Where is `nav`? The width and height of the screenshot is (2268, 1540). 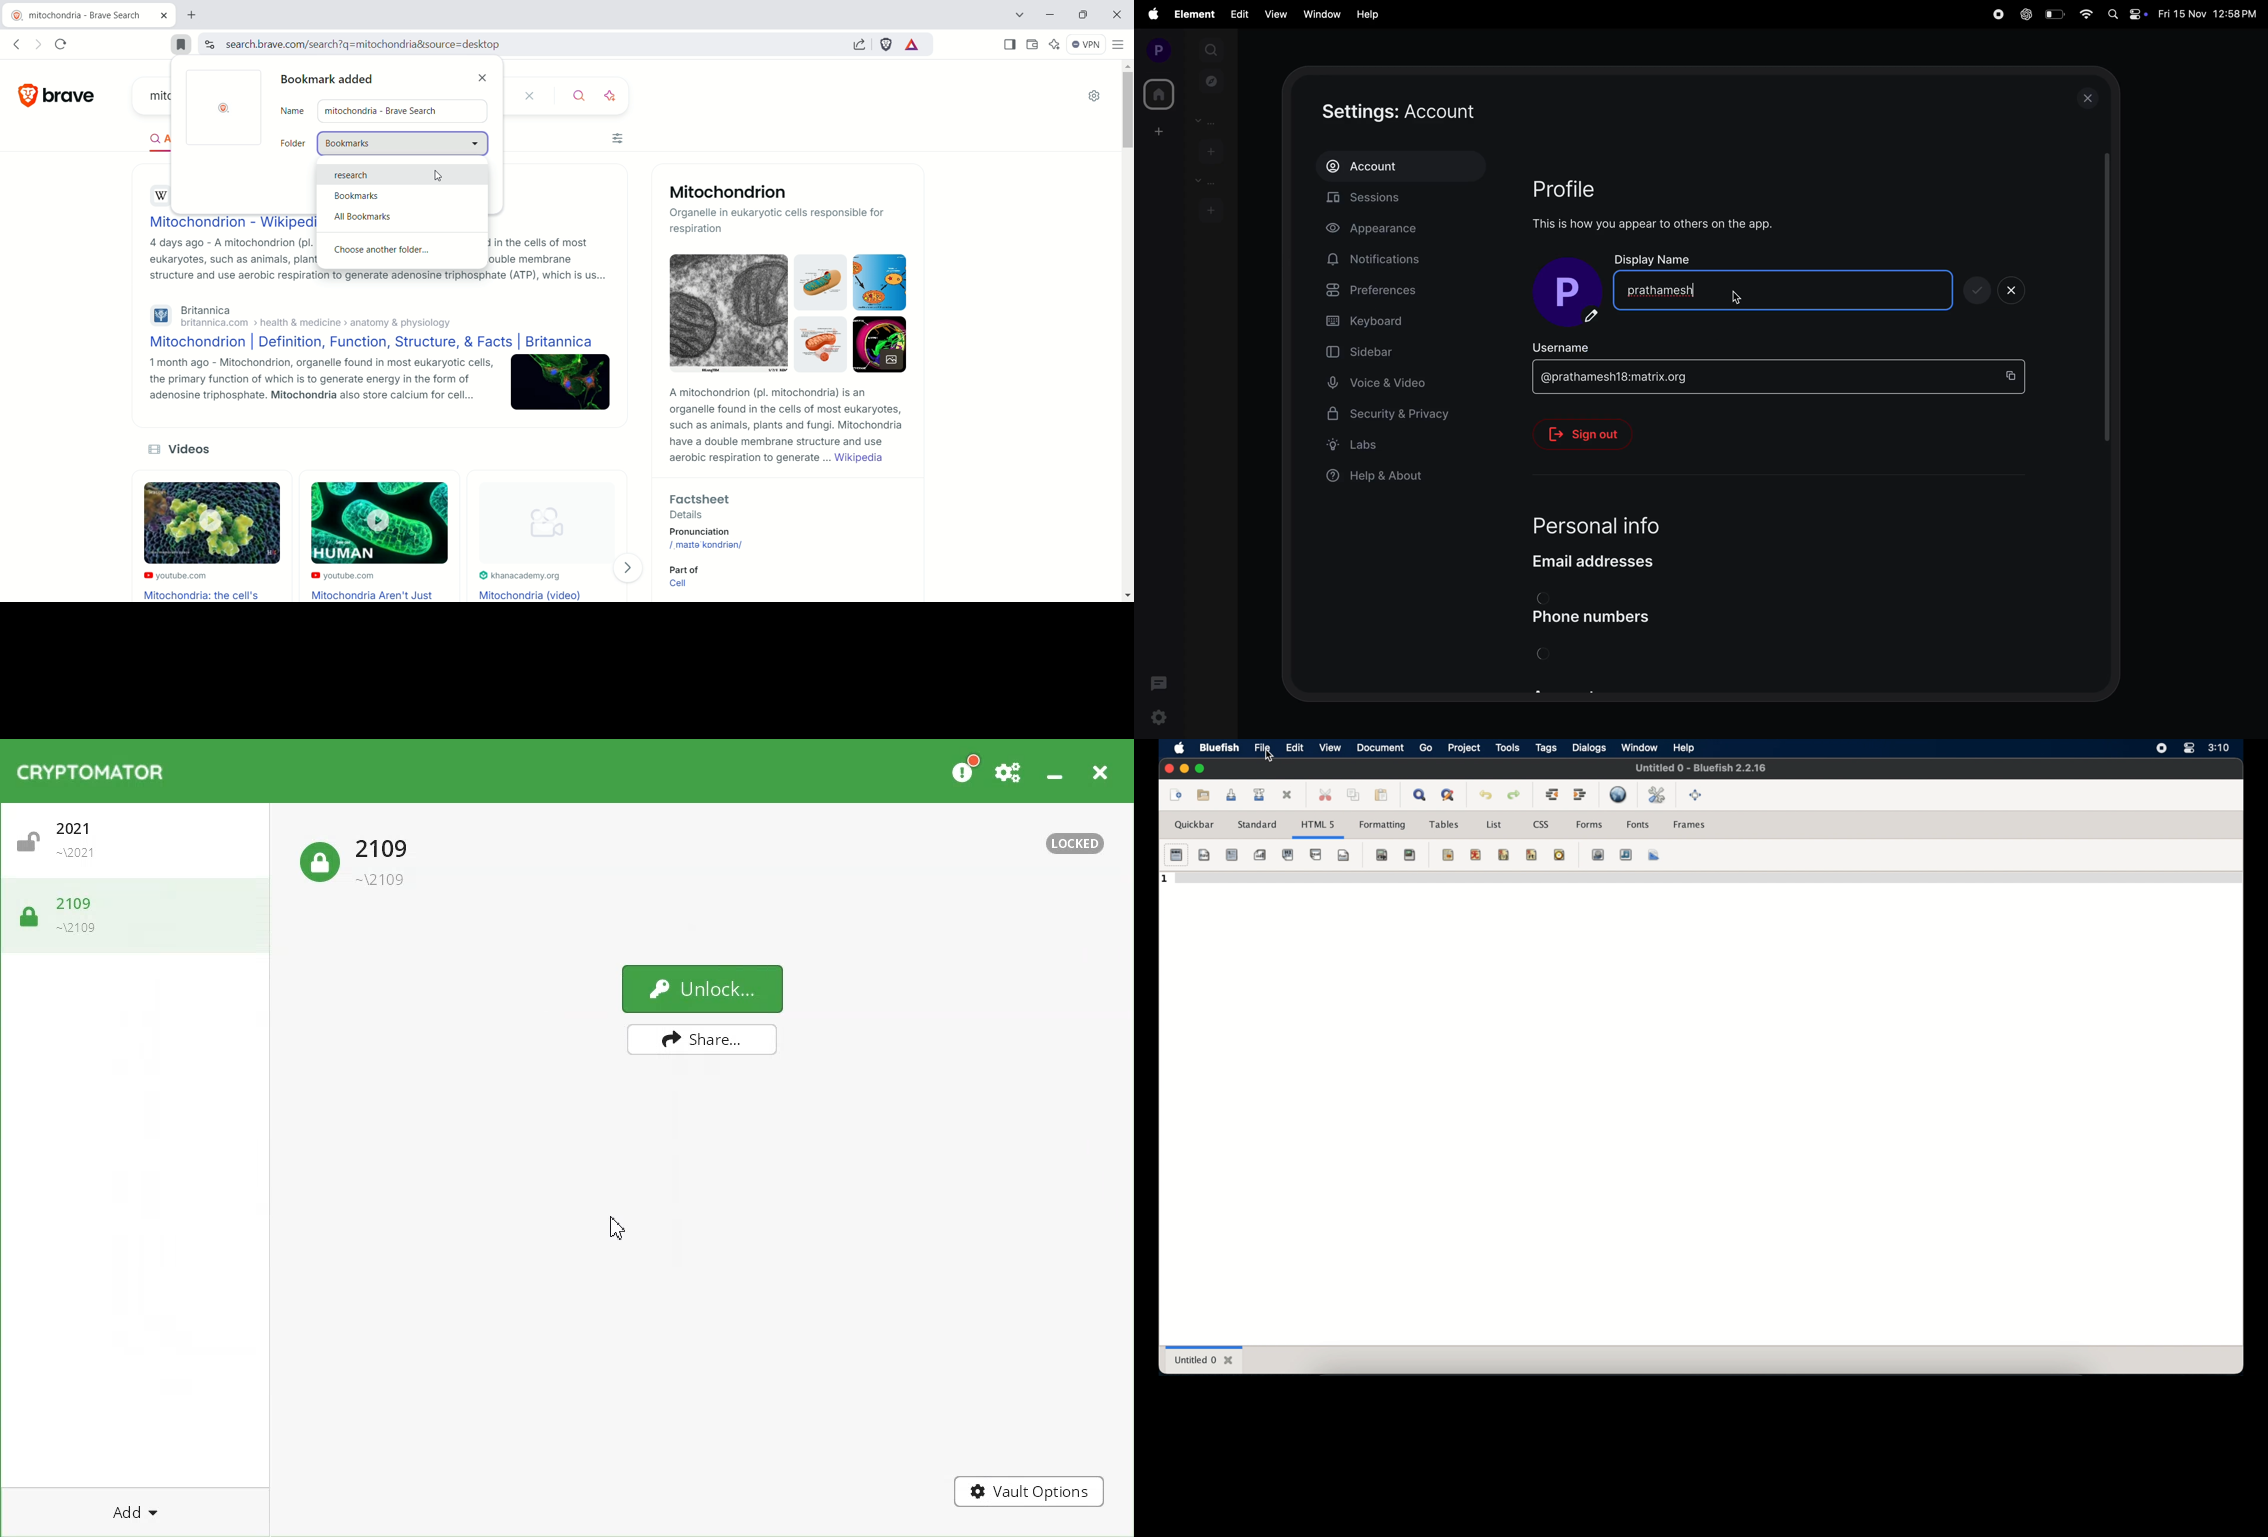 nav is located at coordinates (1205, 855).